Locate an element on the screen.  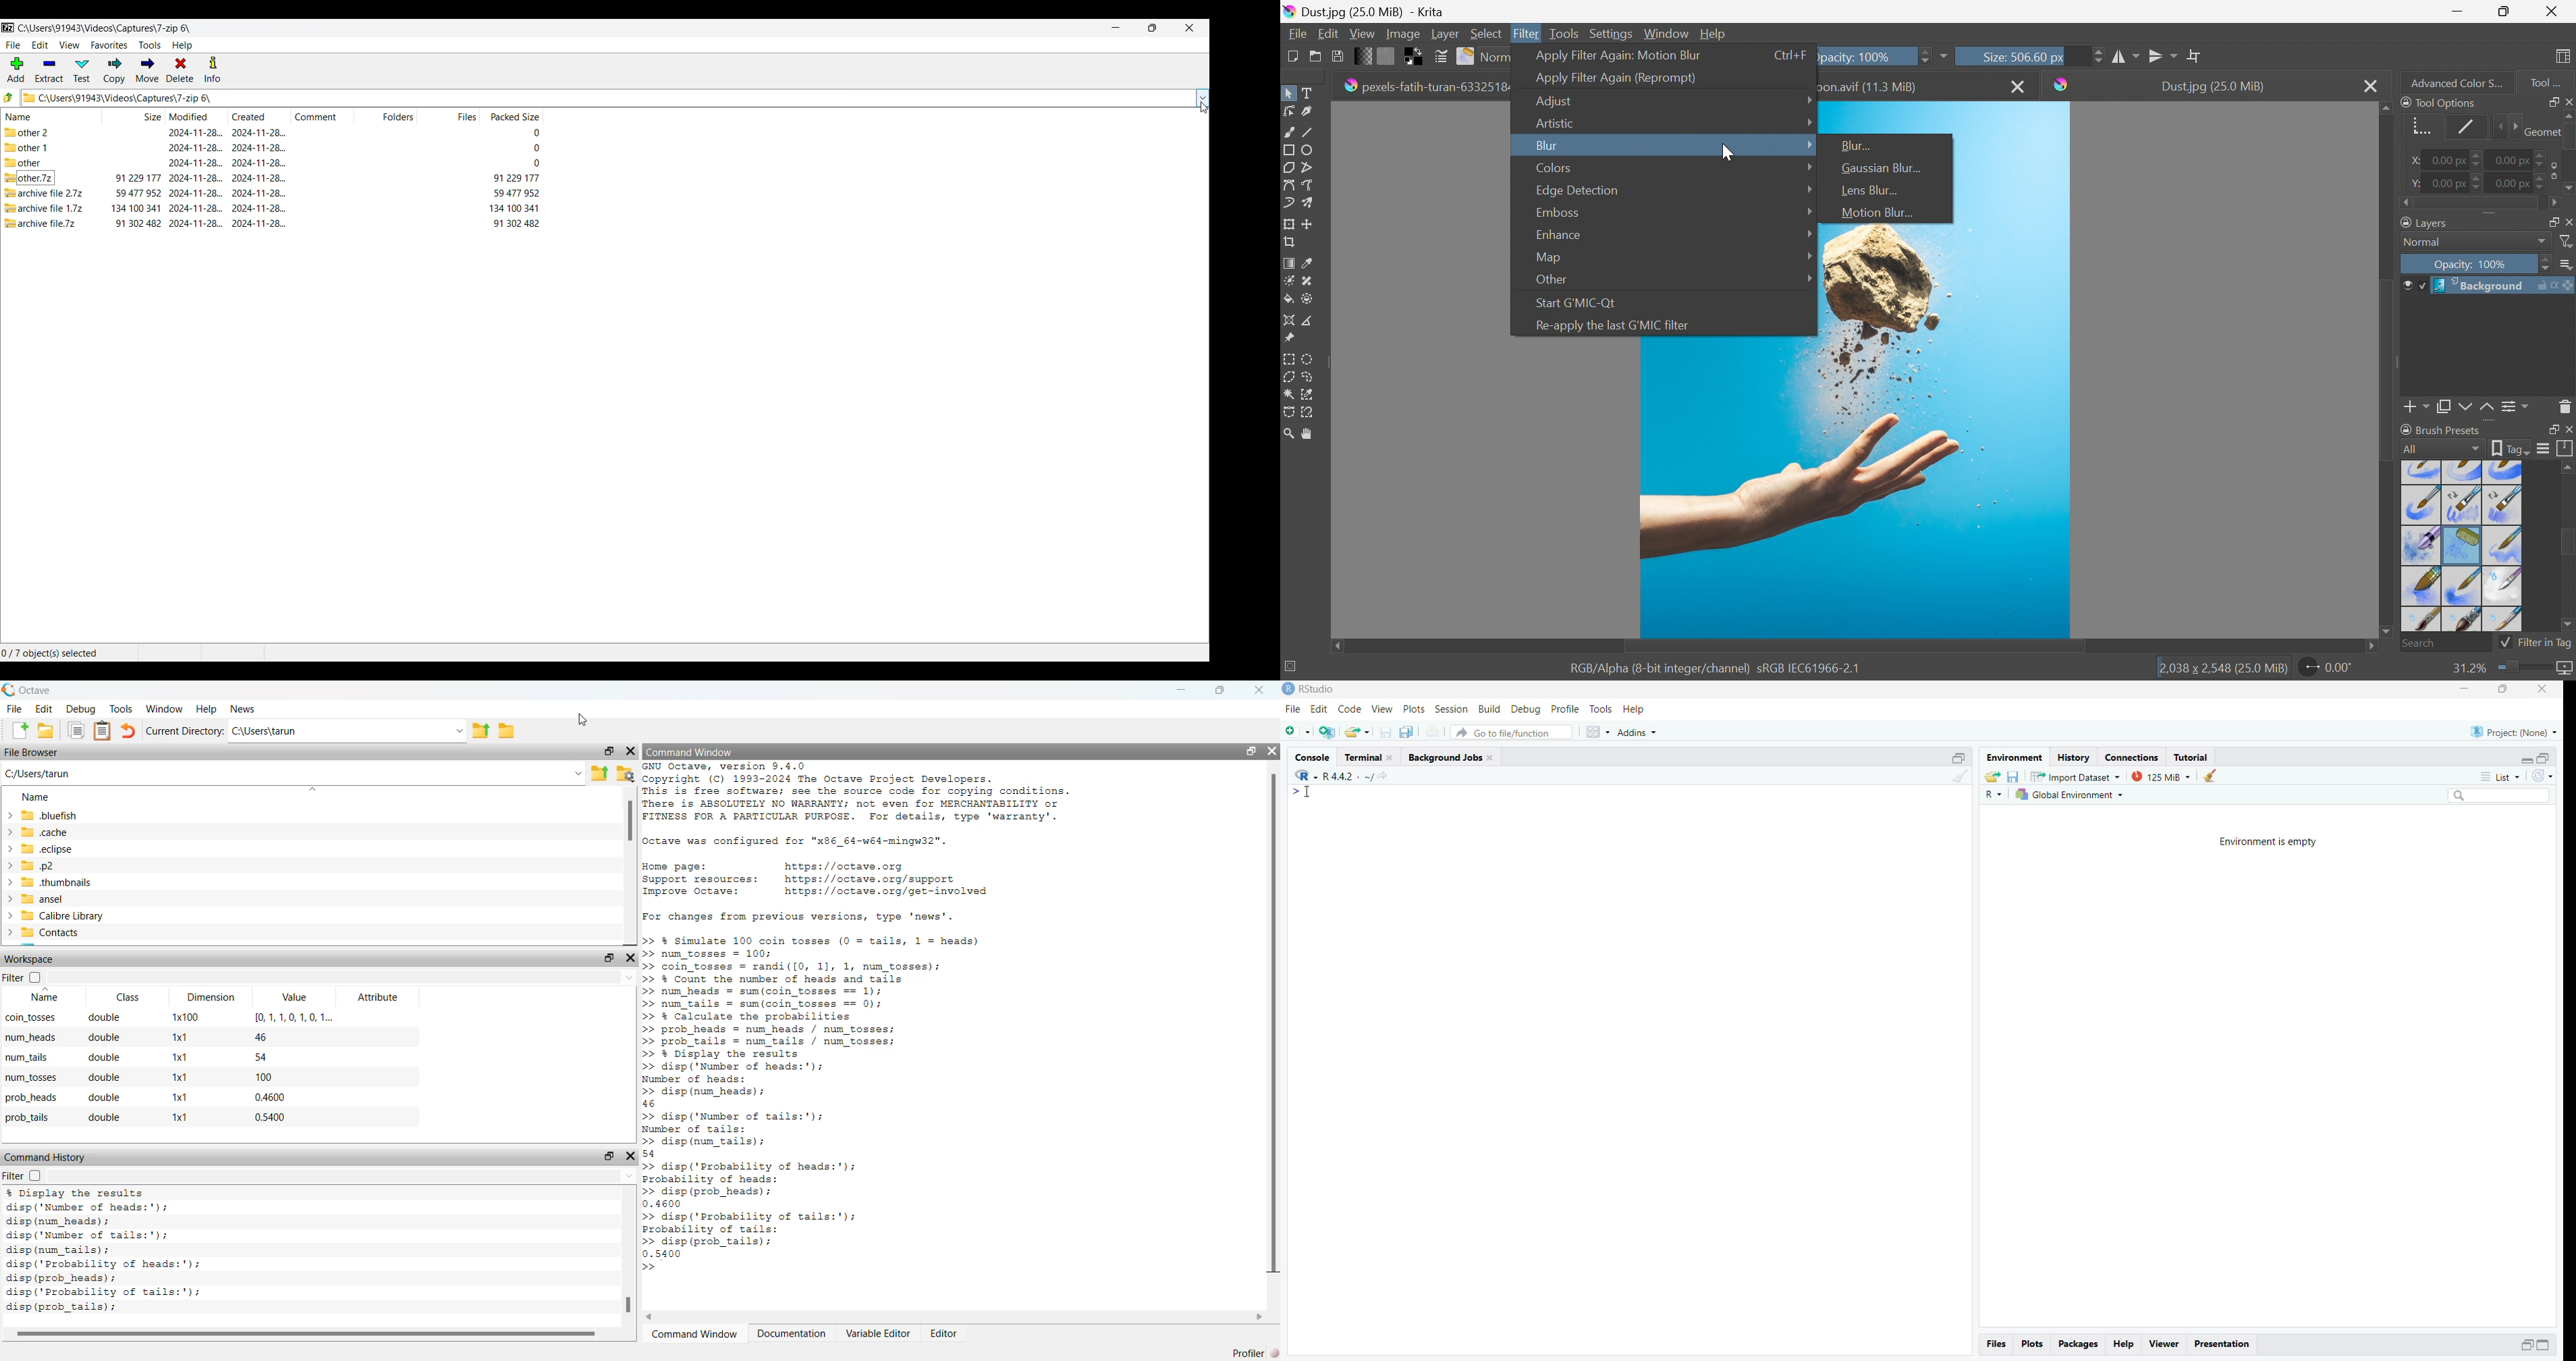
save current document is located at coordinates (1385, 731).